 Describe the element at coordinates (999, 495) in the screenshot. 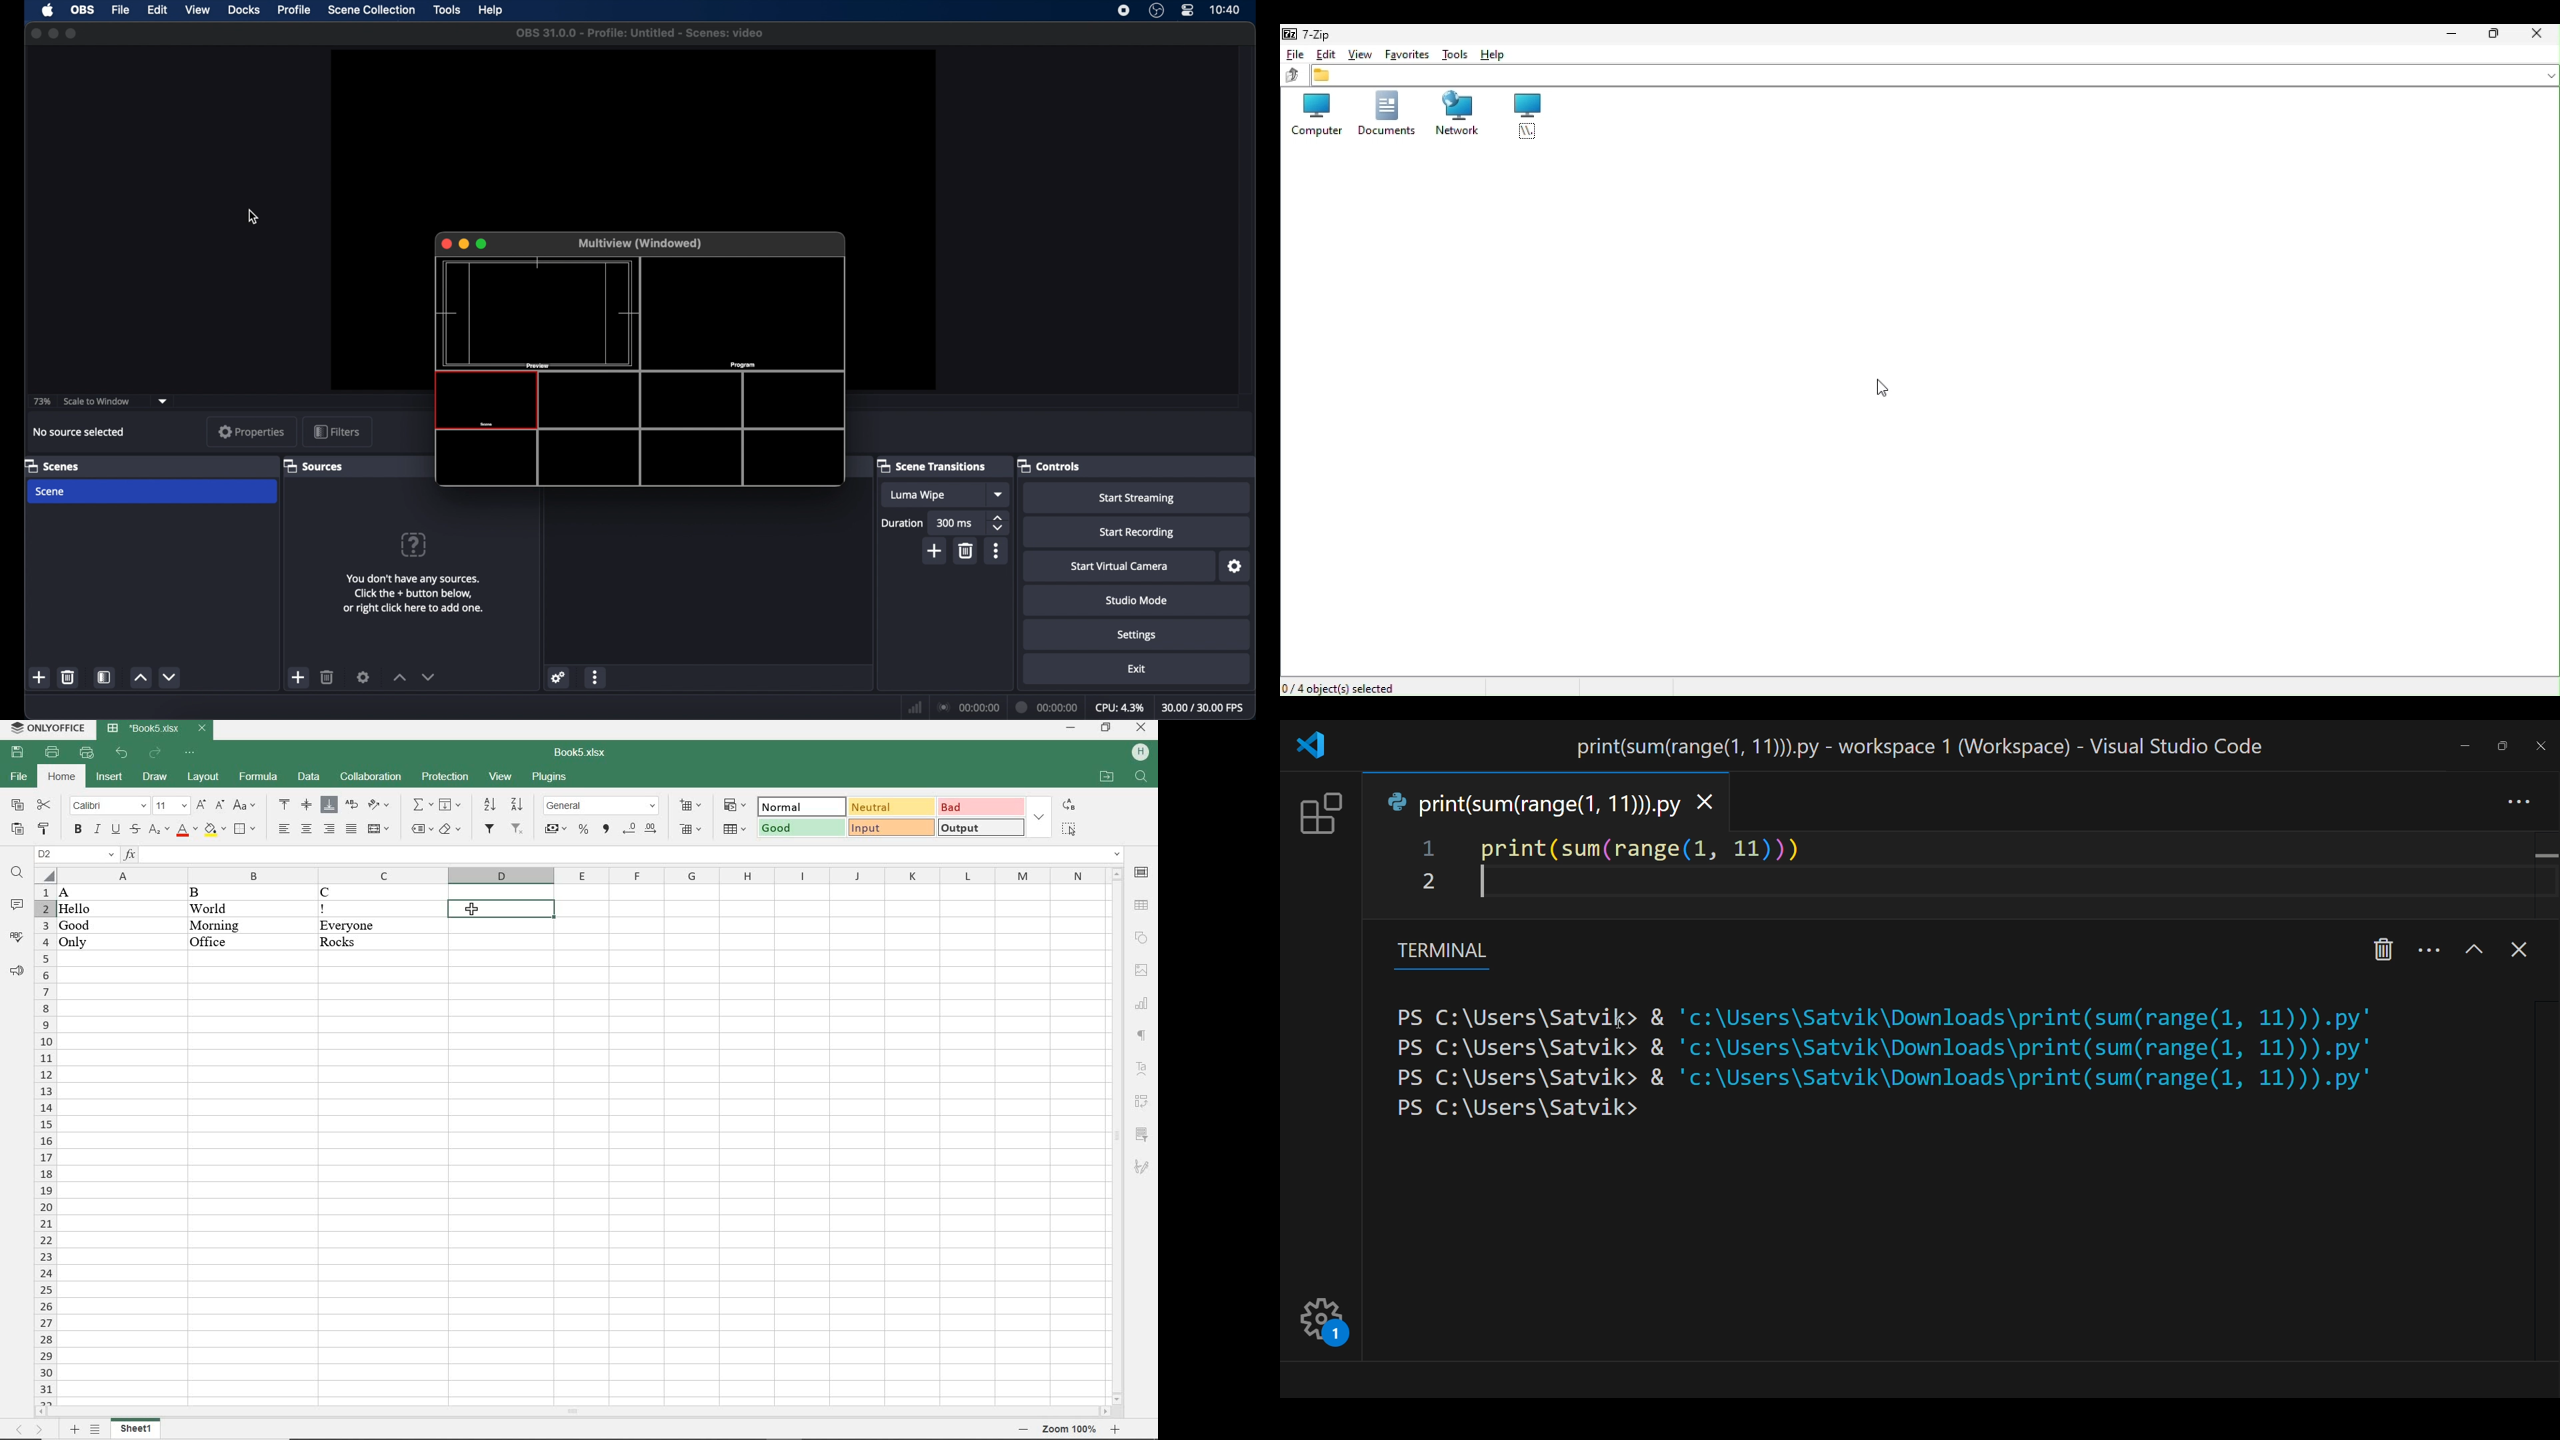

I see `dropdown` at that location.